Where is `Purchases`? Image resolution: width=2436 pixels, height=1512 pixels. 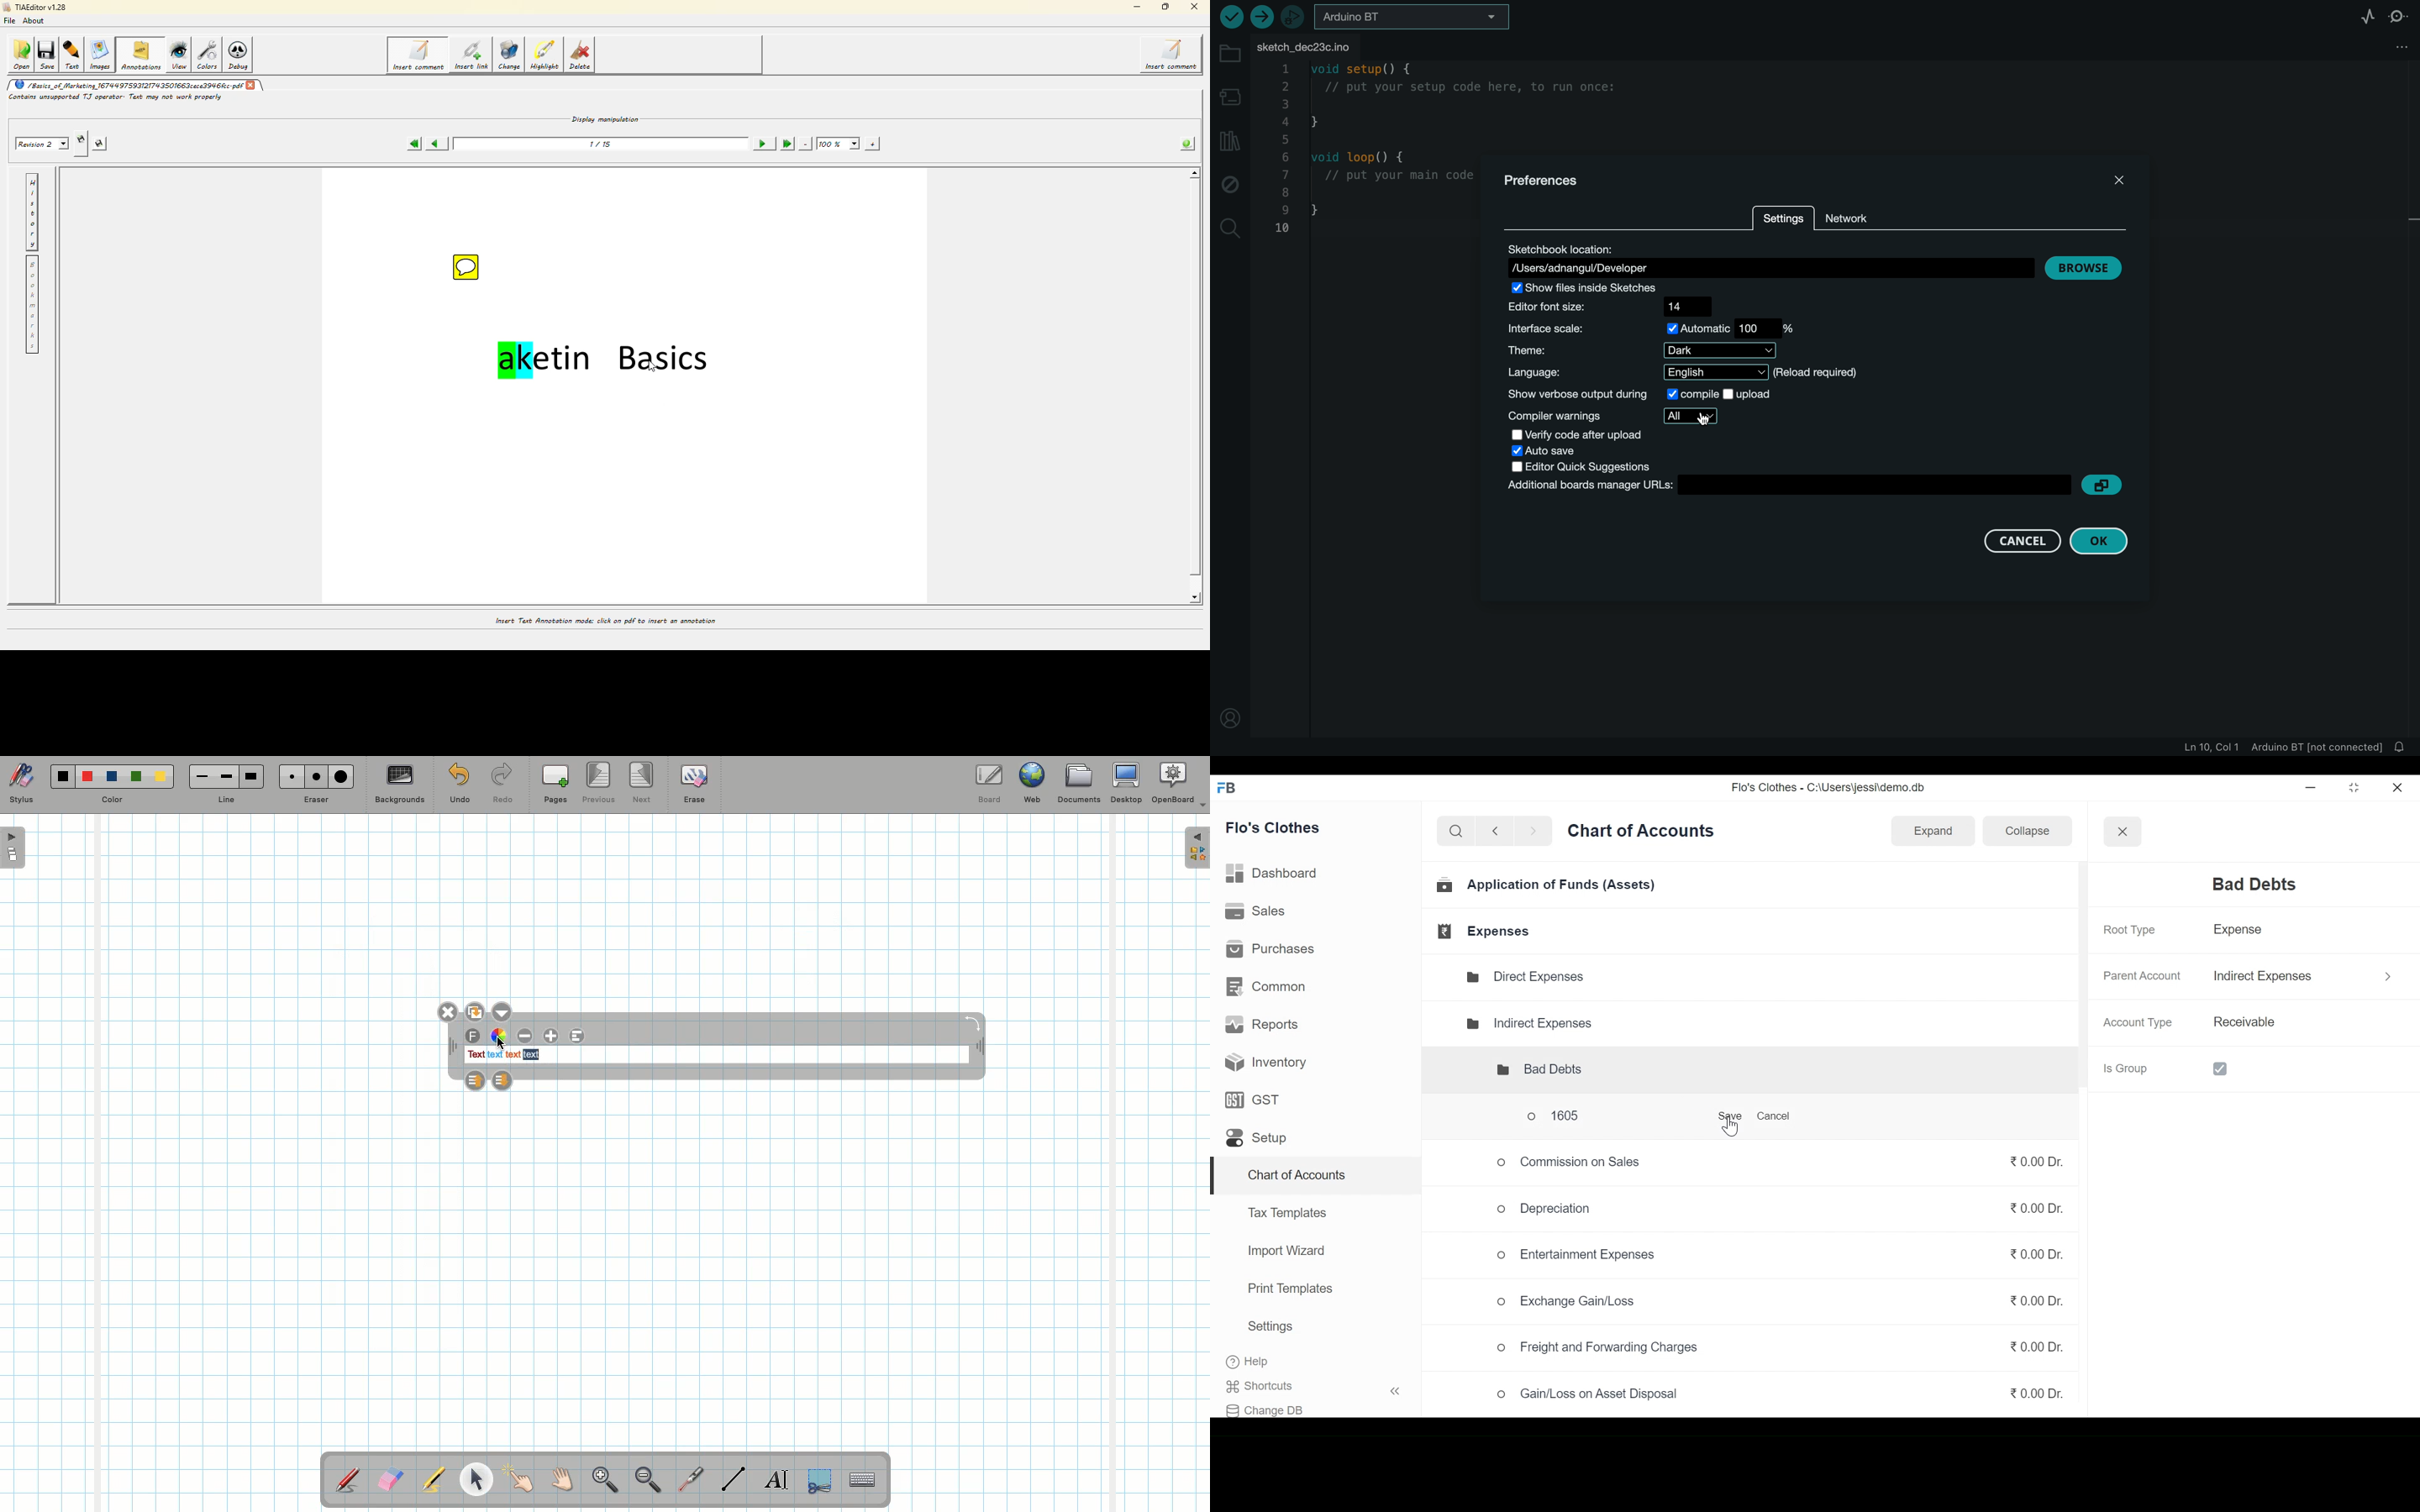 Purchases is located at coordinates (1274, 951).